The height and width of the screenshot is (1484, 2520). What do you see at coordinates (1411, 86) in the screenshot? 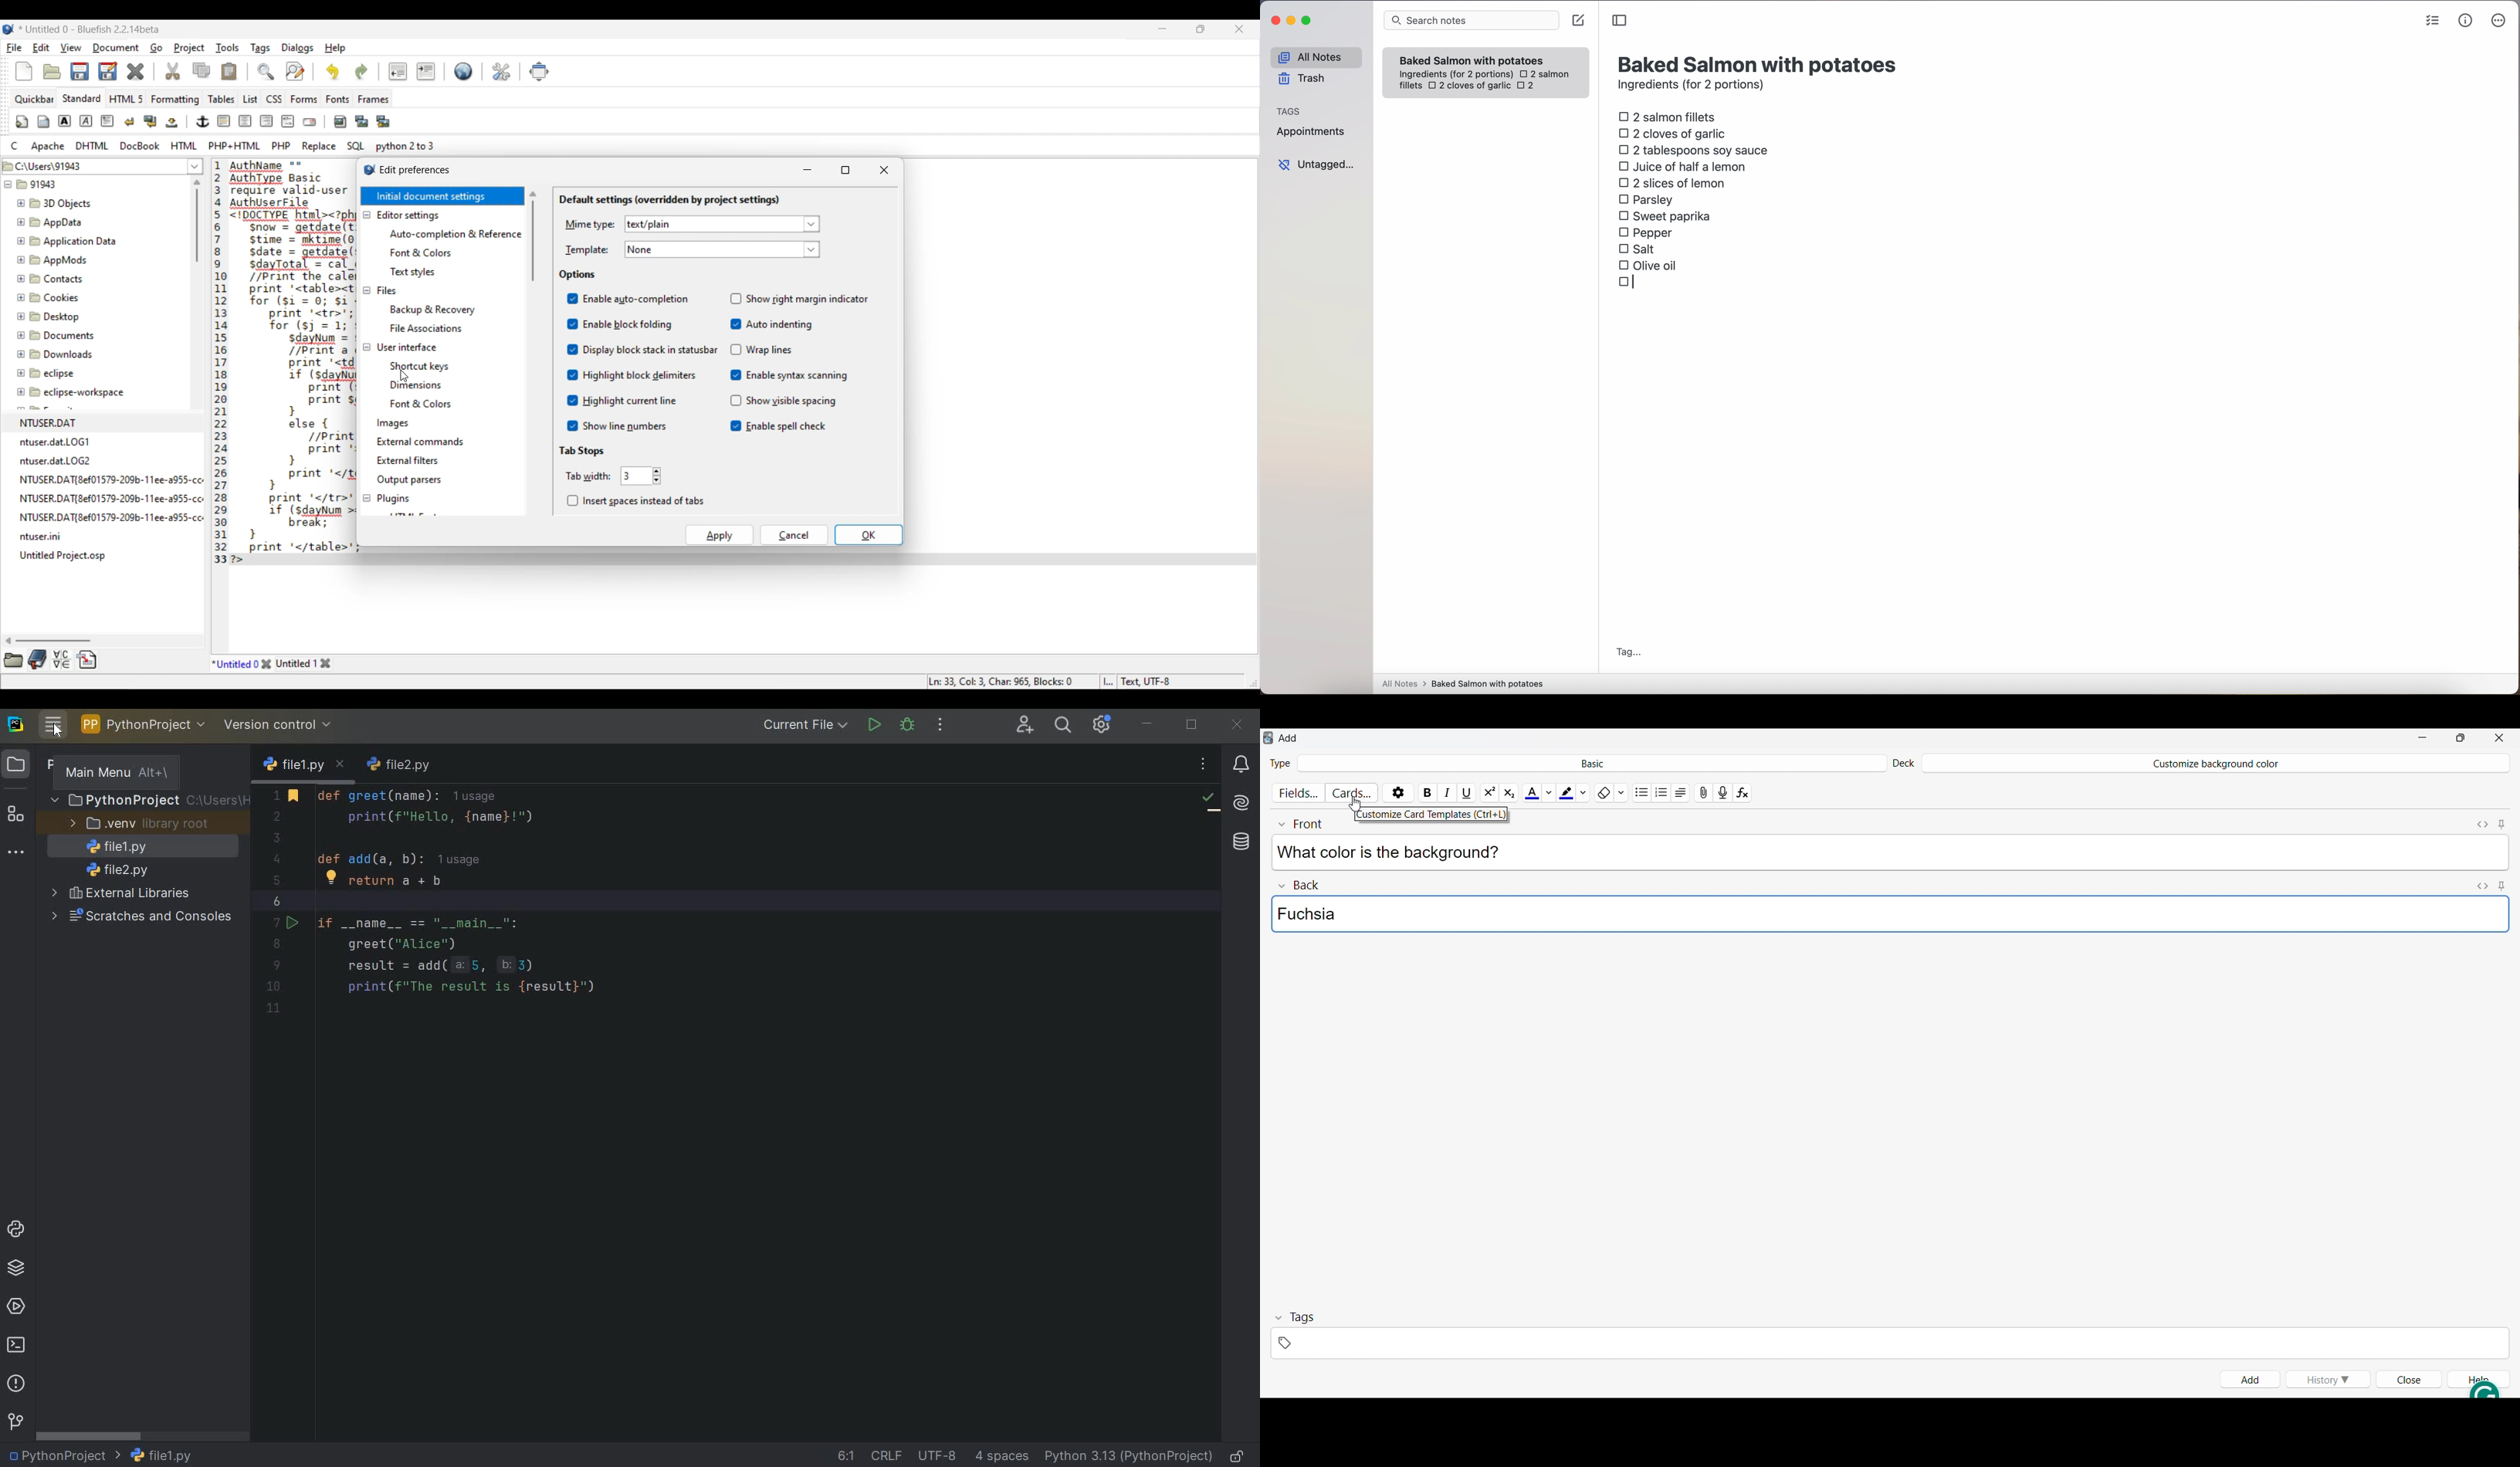
I see `fillets` at bounding box center [1411, 86].